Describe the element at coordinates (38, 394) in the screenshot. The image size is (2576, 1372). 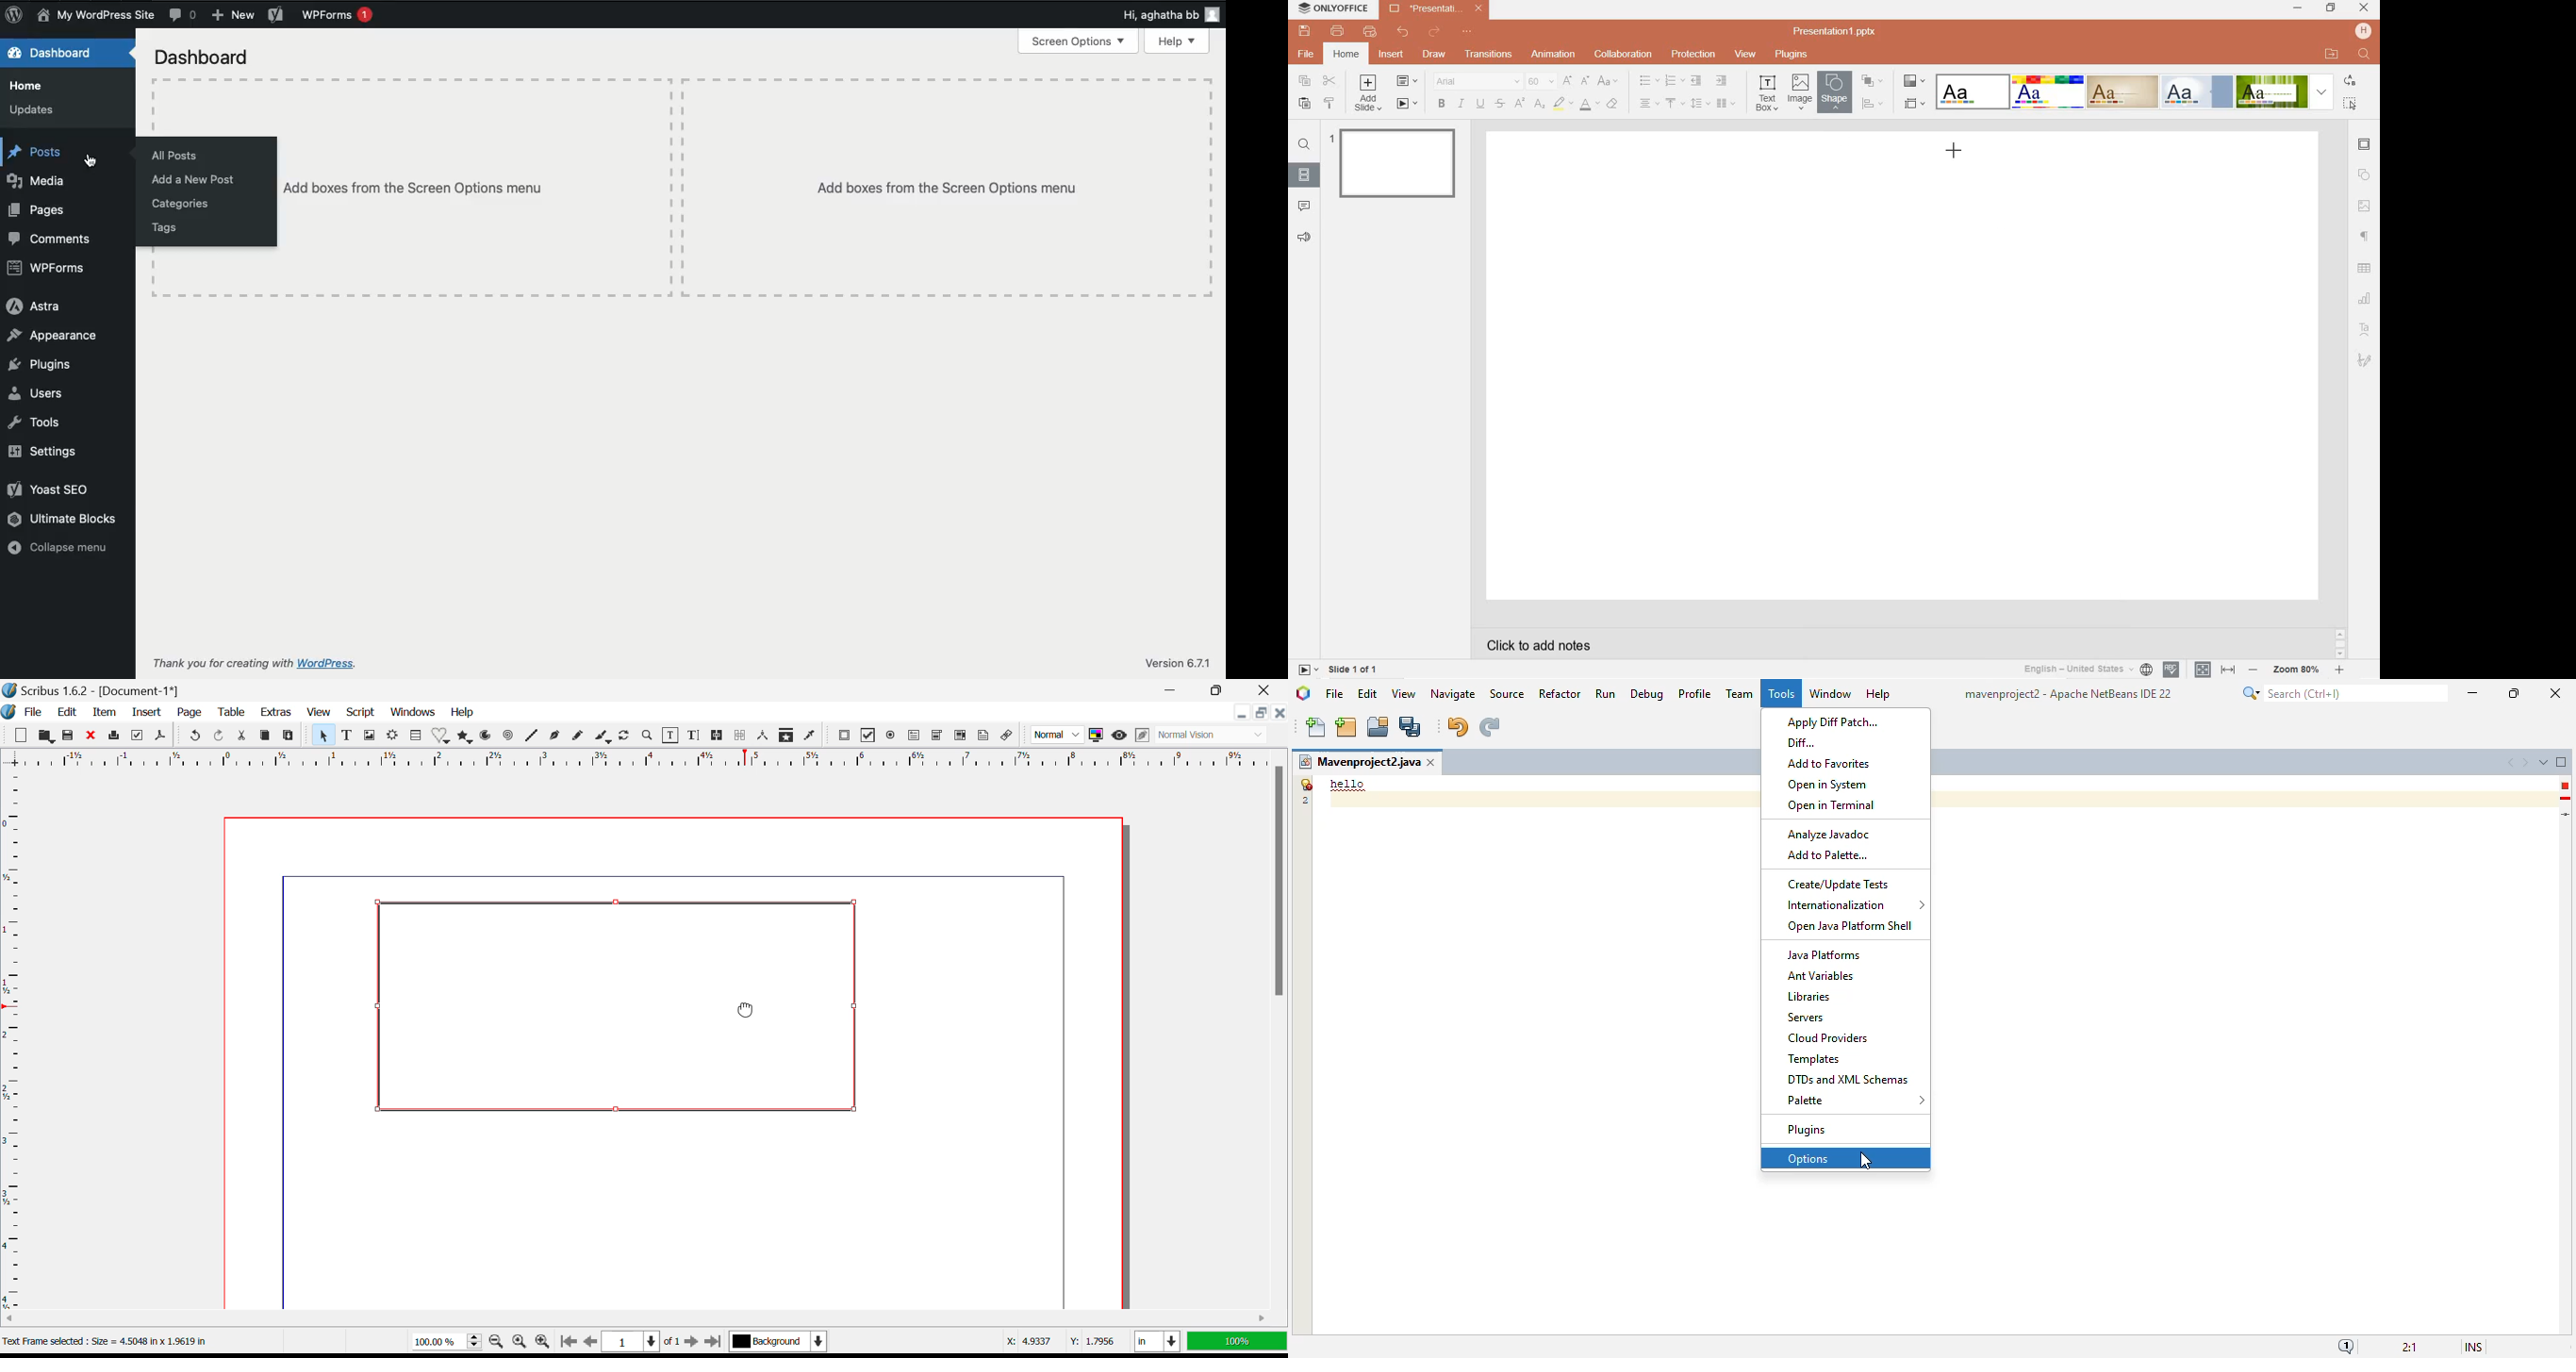
I see `Users` at that location.